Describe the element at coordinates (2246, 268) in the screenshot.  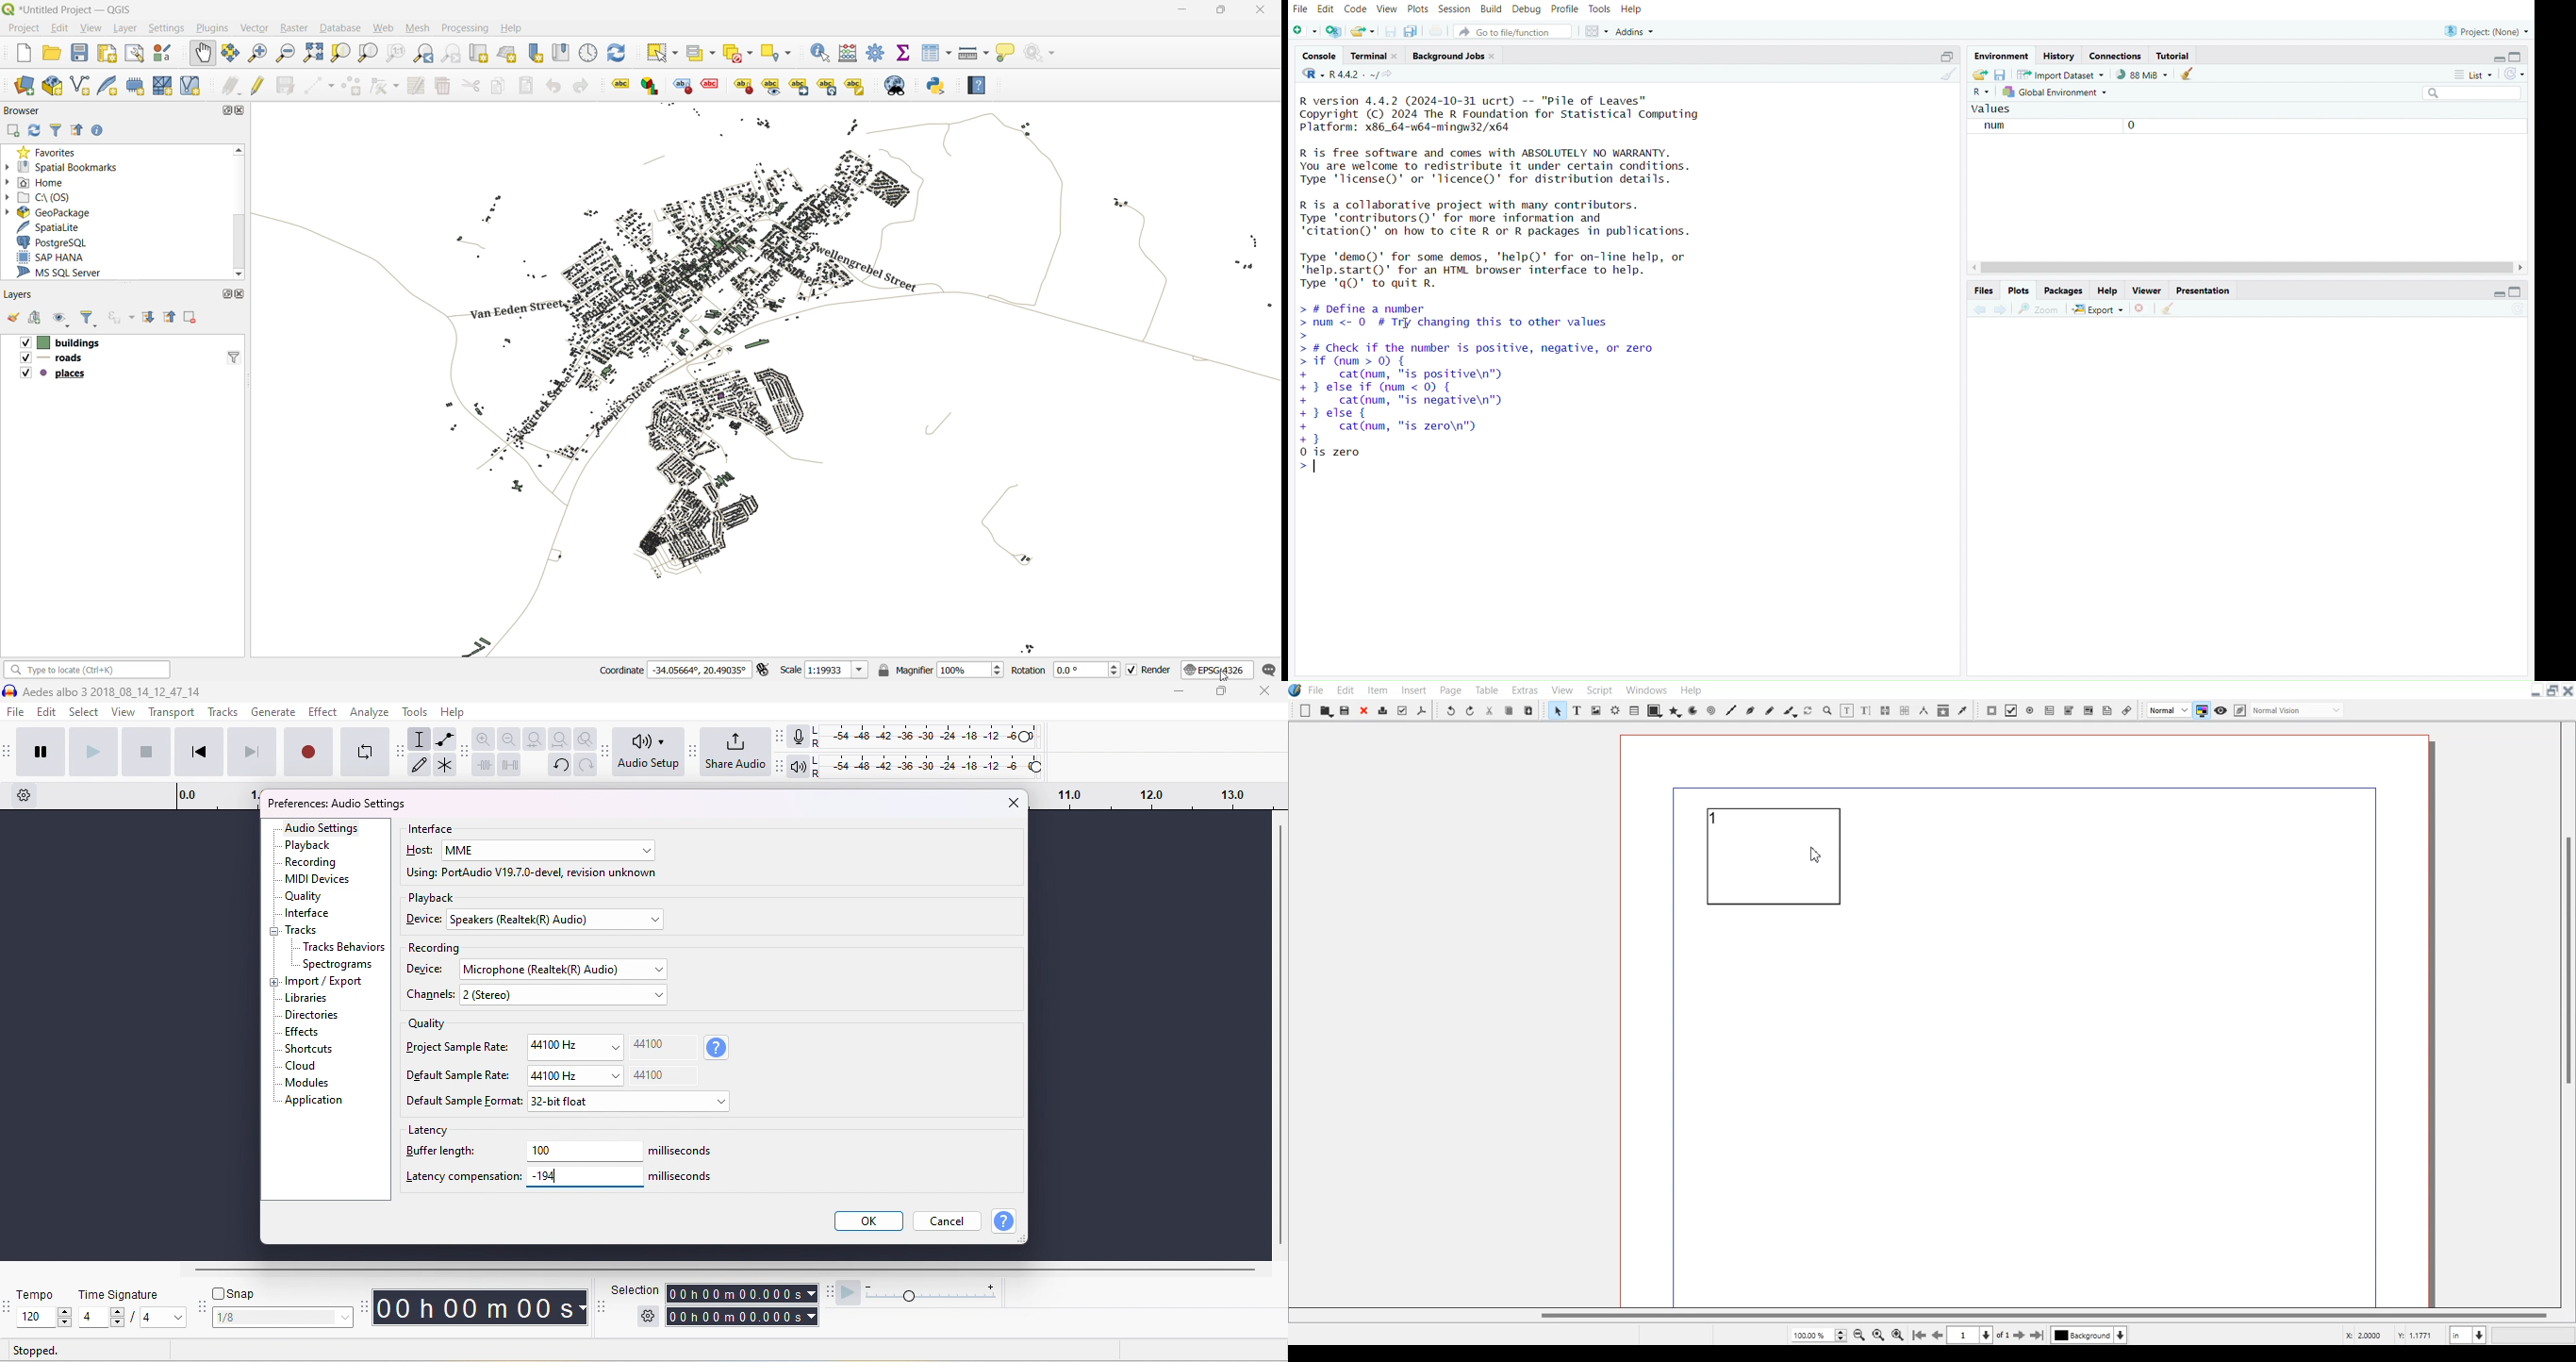
I see `scrollbar` at that location.